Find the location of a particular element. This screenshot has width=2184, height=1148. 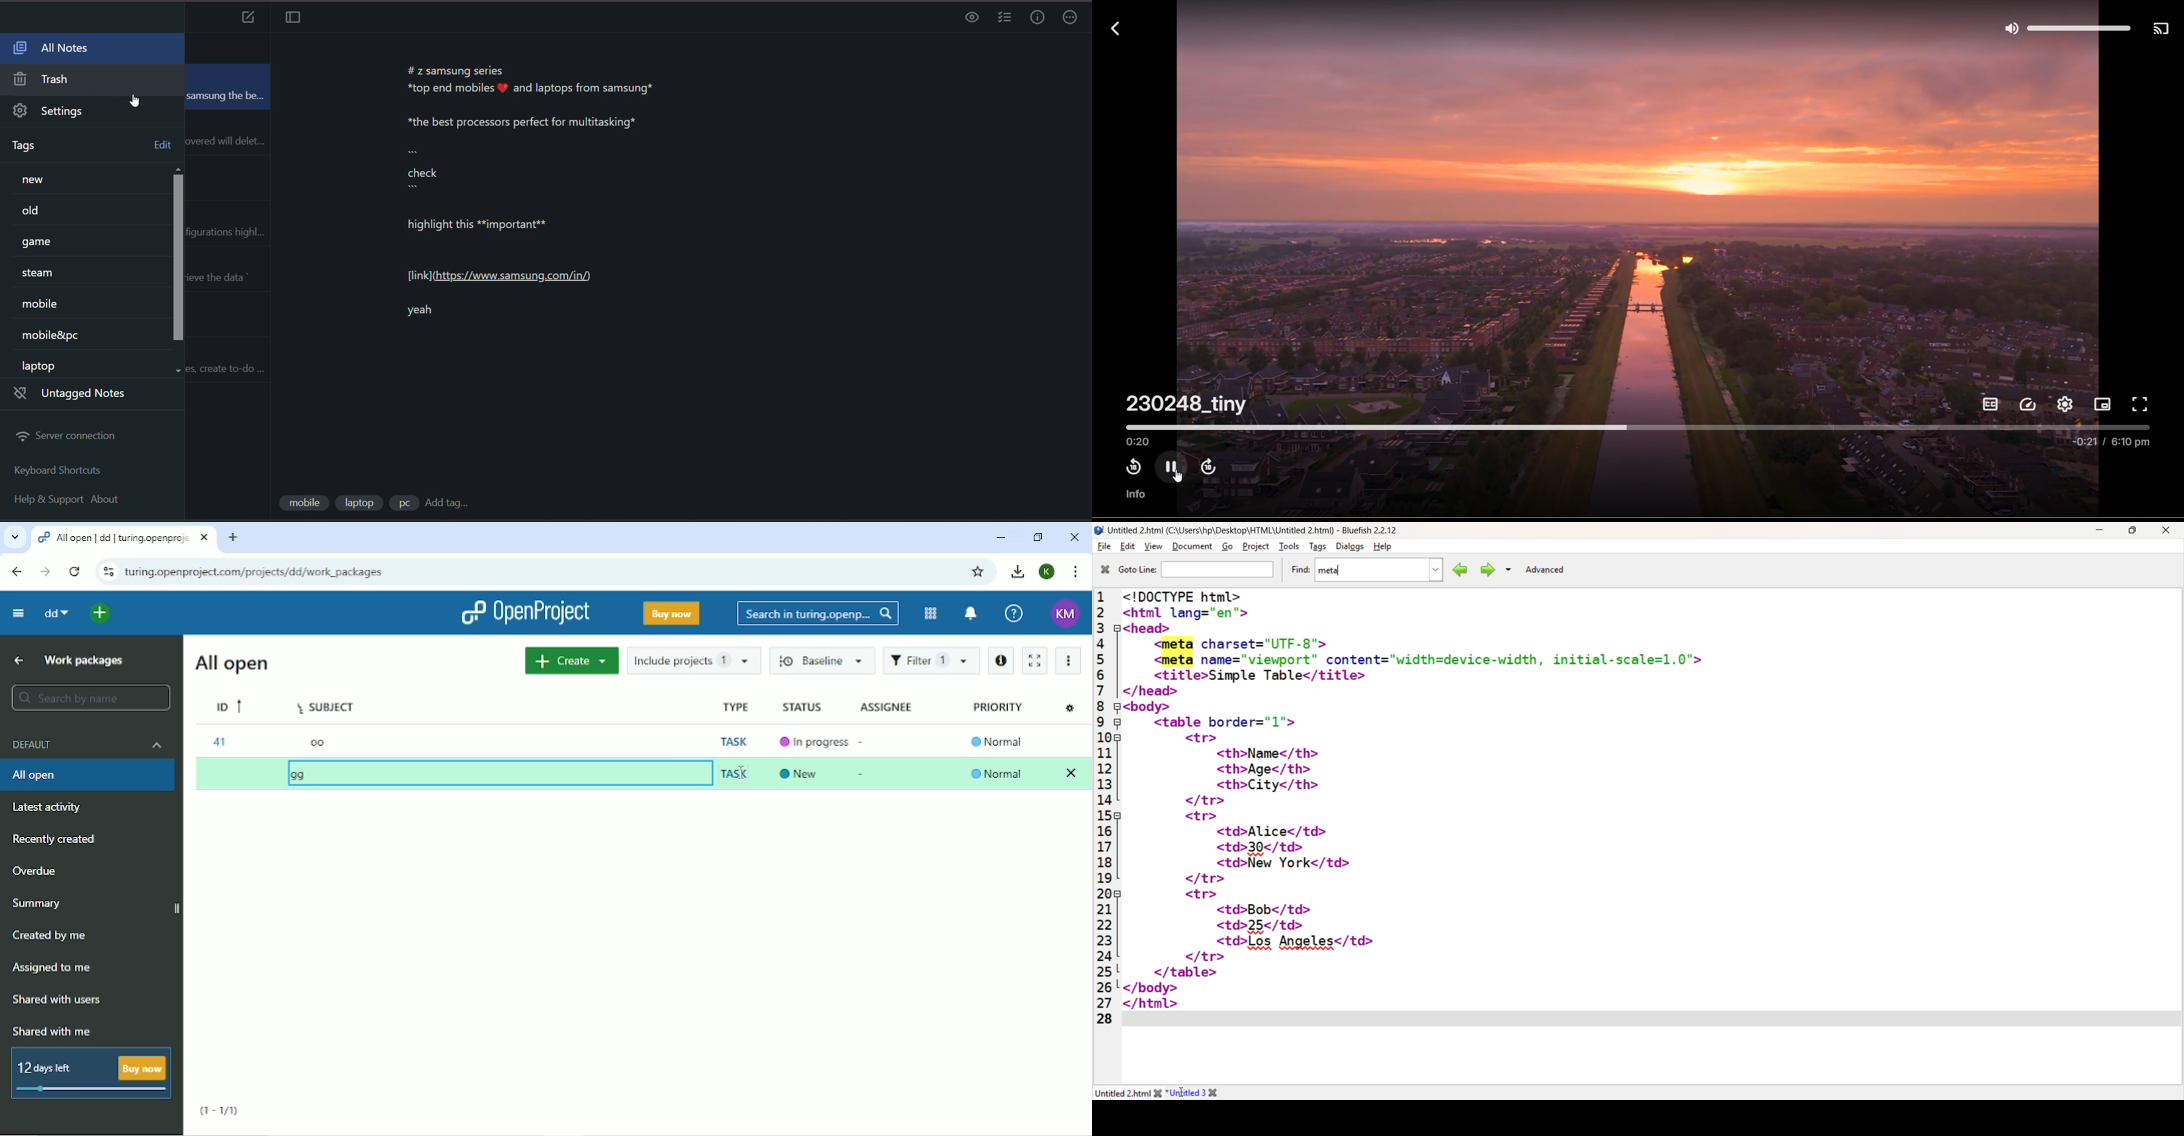

Tags is located at coordinates (1316, 546).